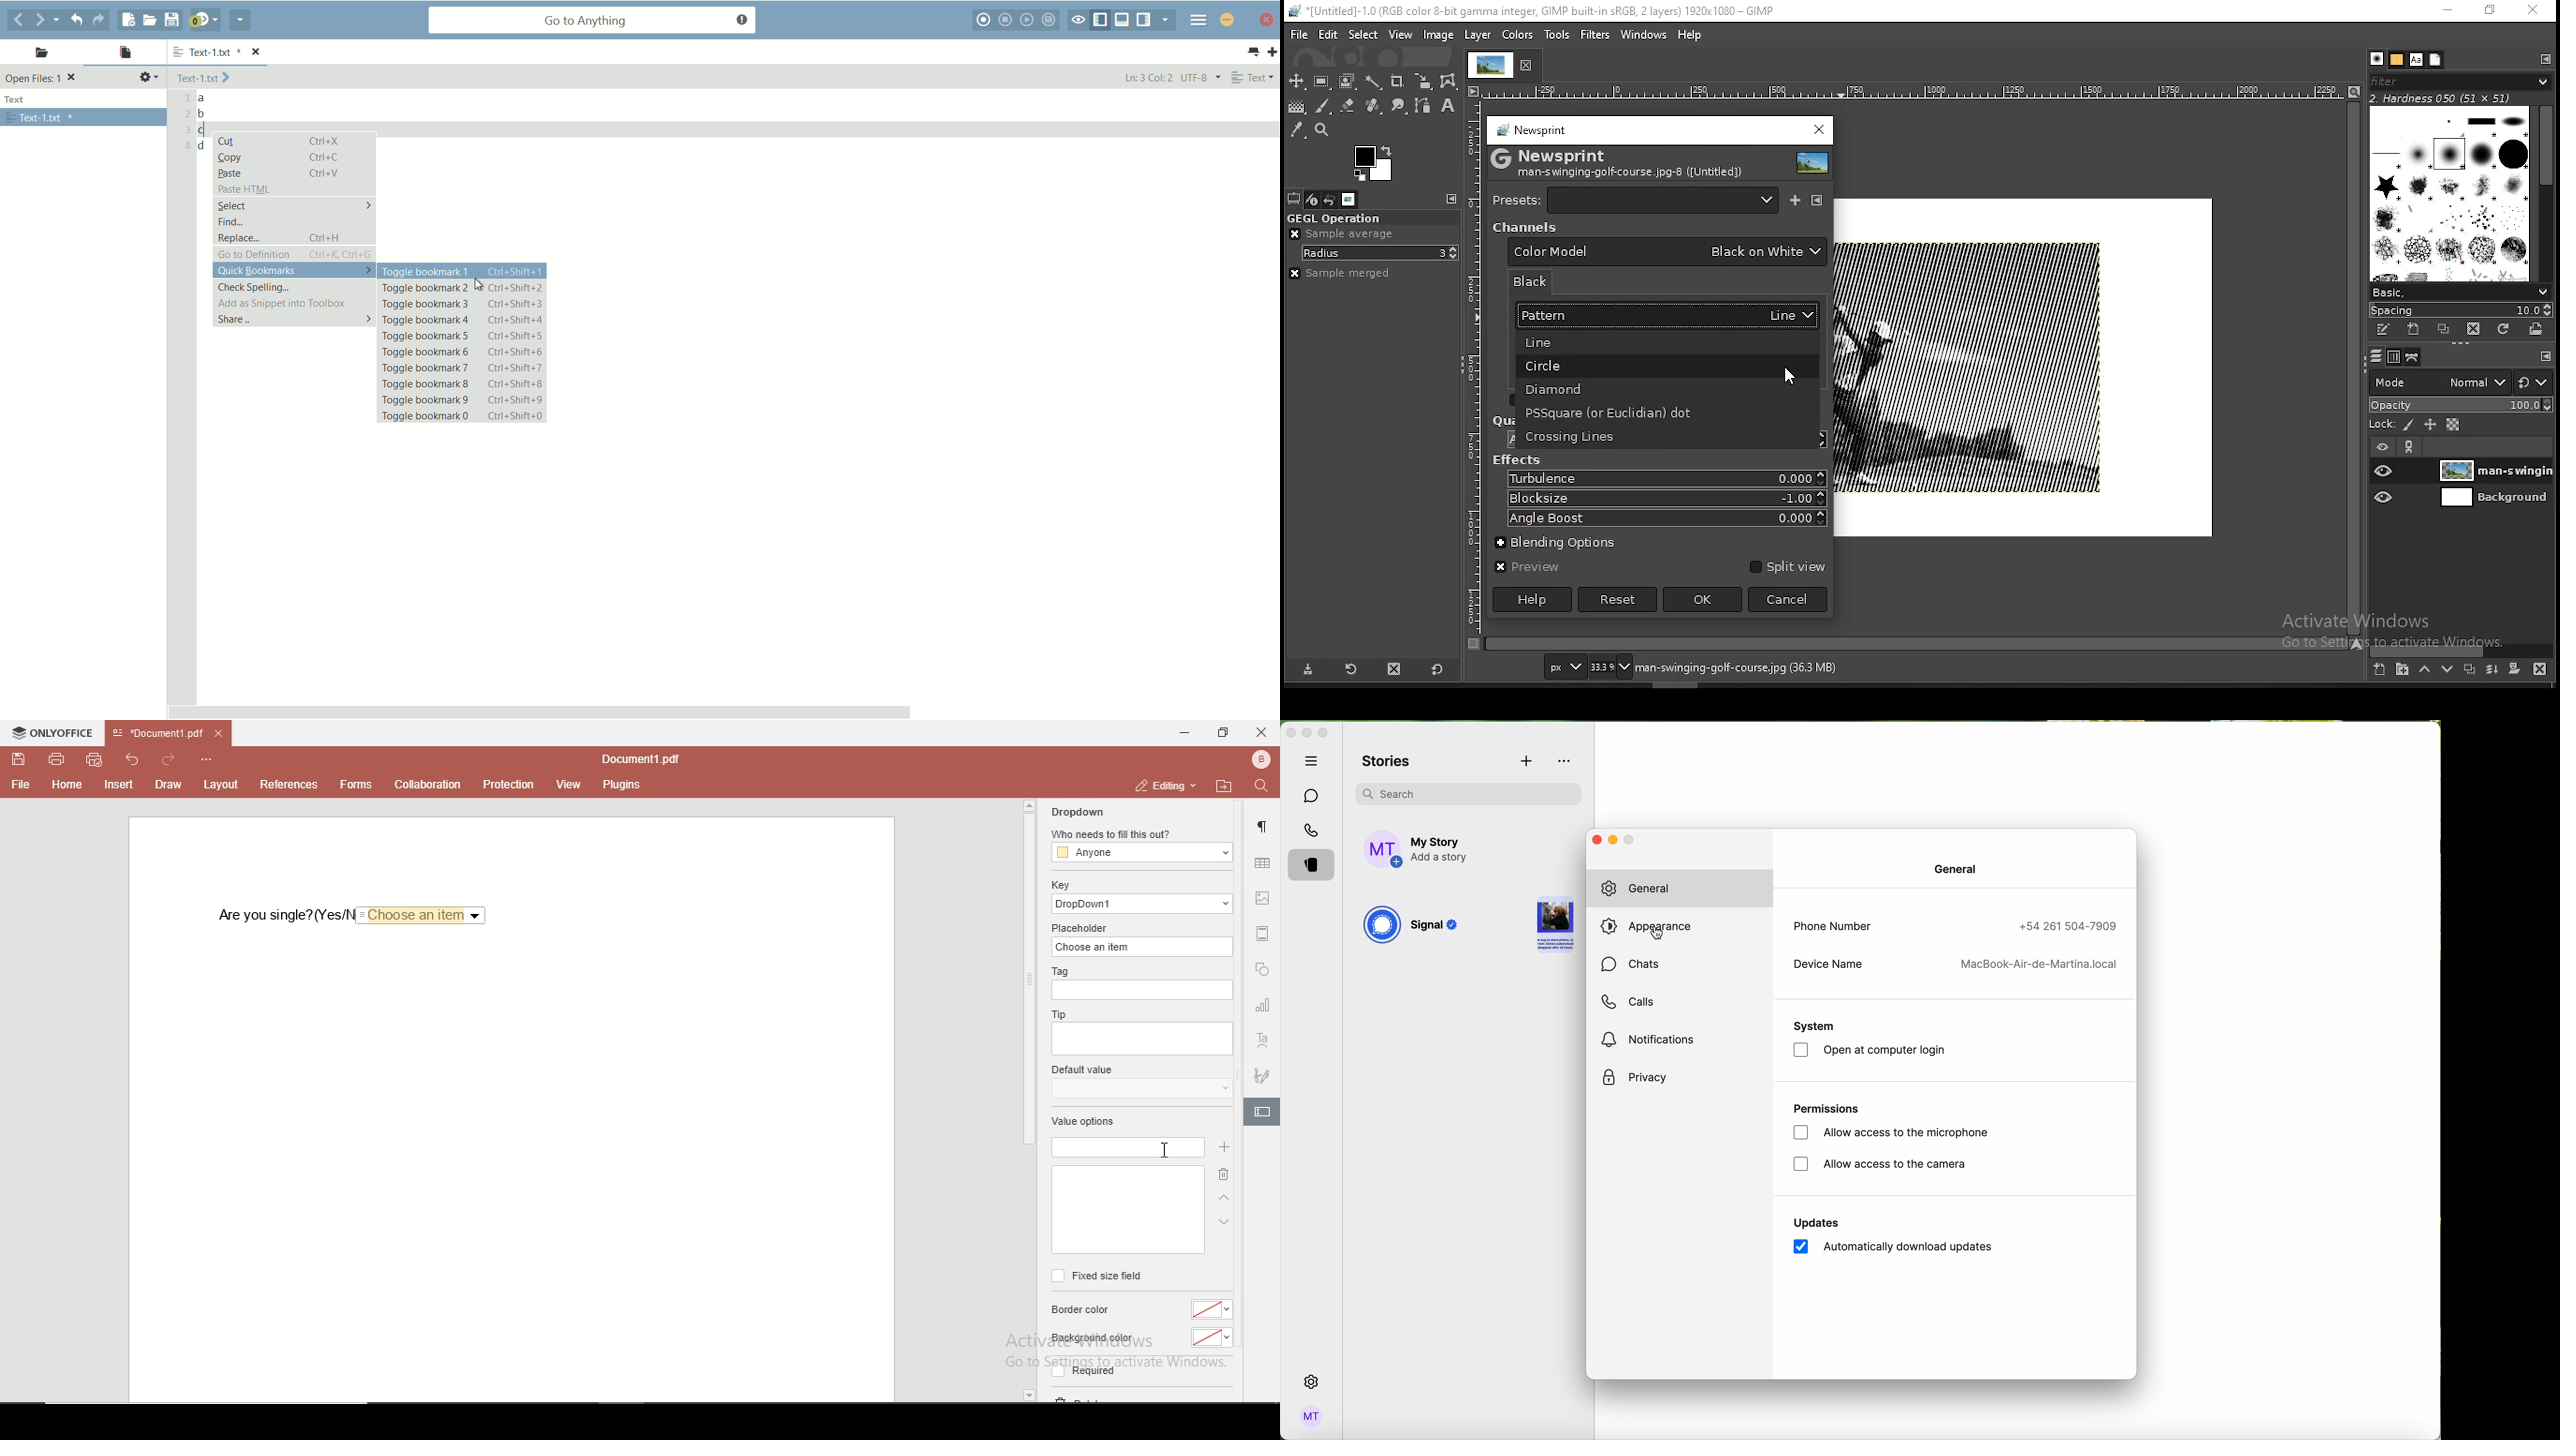 The width and height of the screenshot is (2576, 1456). What do you see at coordinates (1651, 1038) in the screenshot?
I see `notifications` at bounding box center [1651, 1038].